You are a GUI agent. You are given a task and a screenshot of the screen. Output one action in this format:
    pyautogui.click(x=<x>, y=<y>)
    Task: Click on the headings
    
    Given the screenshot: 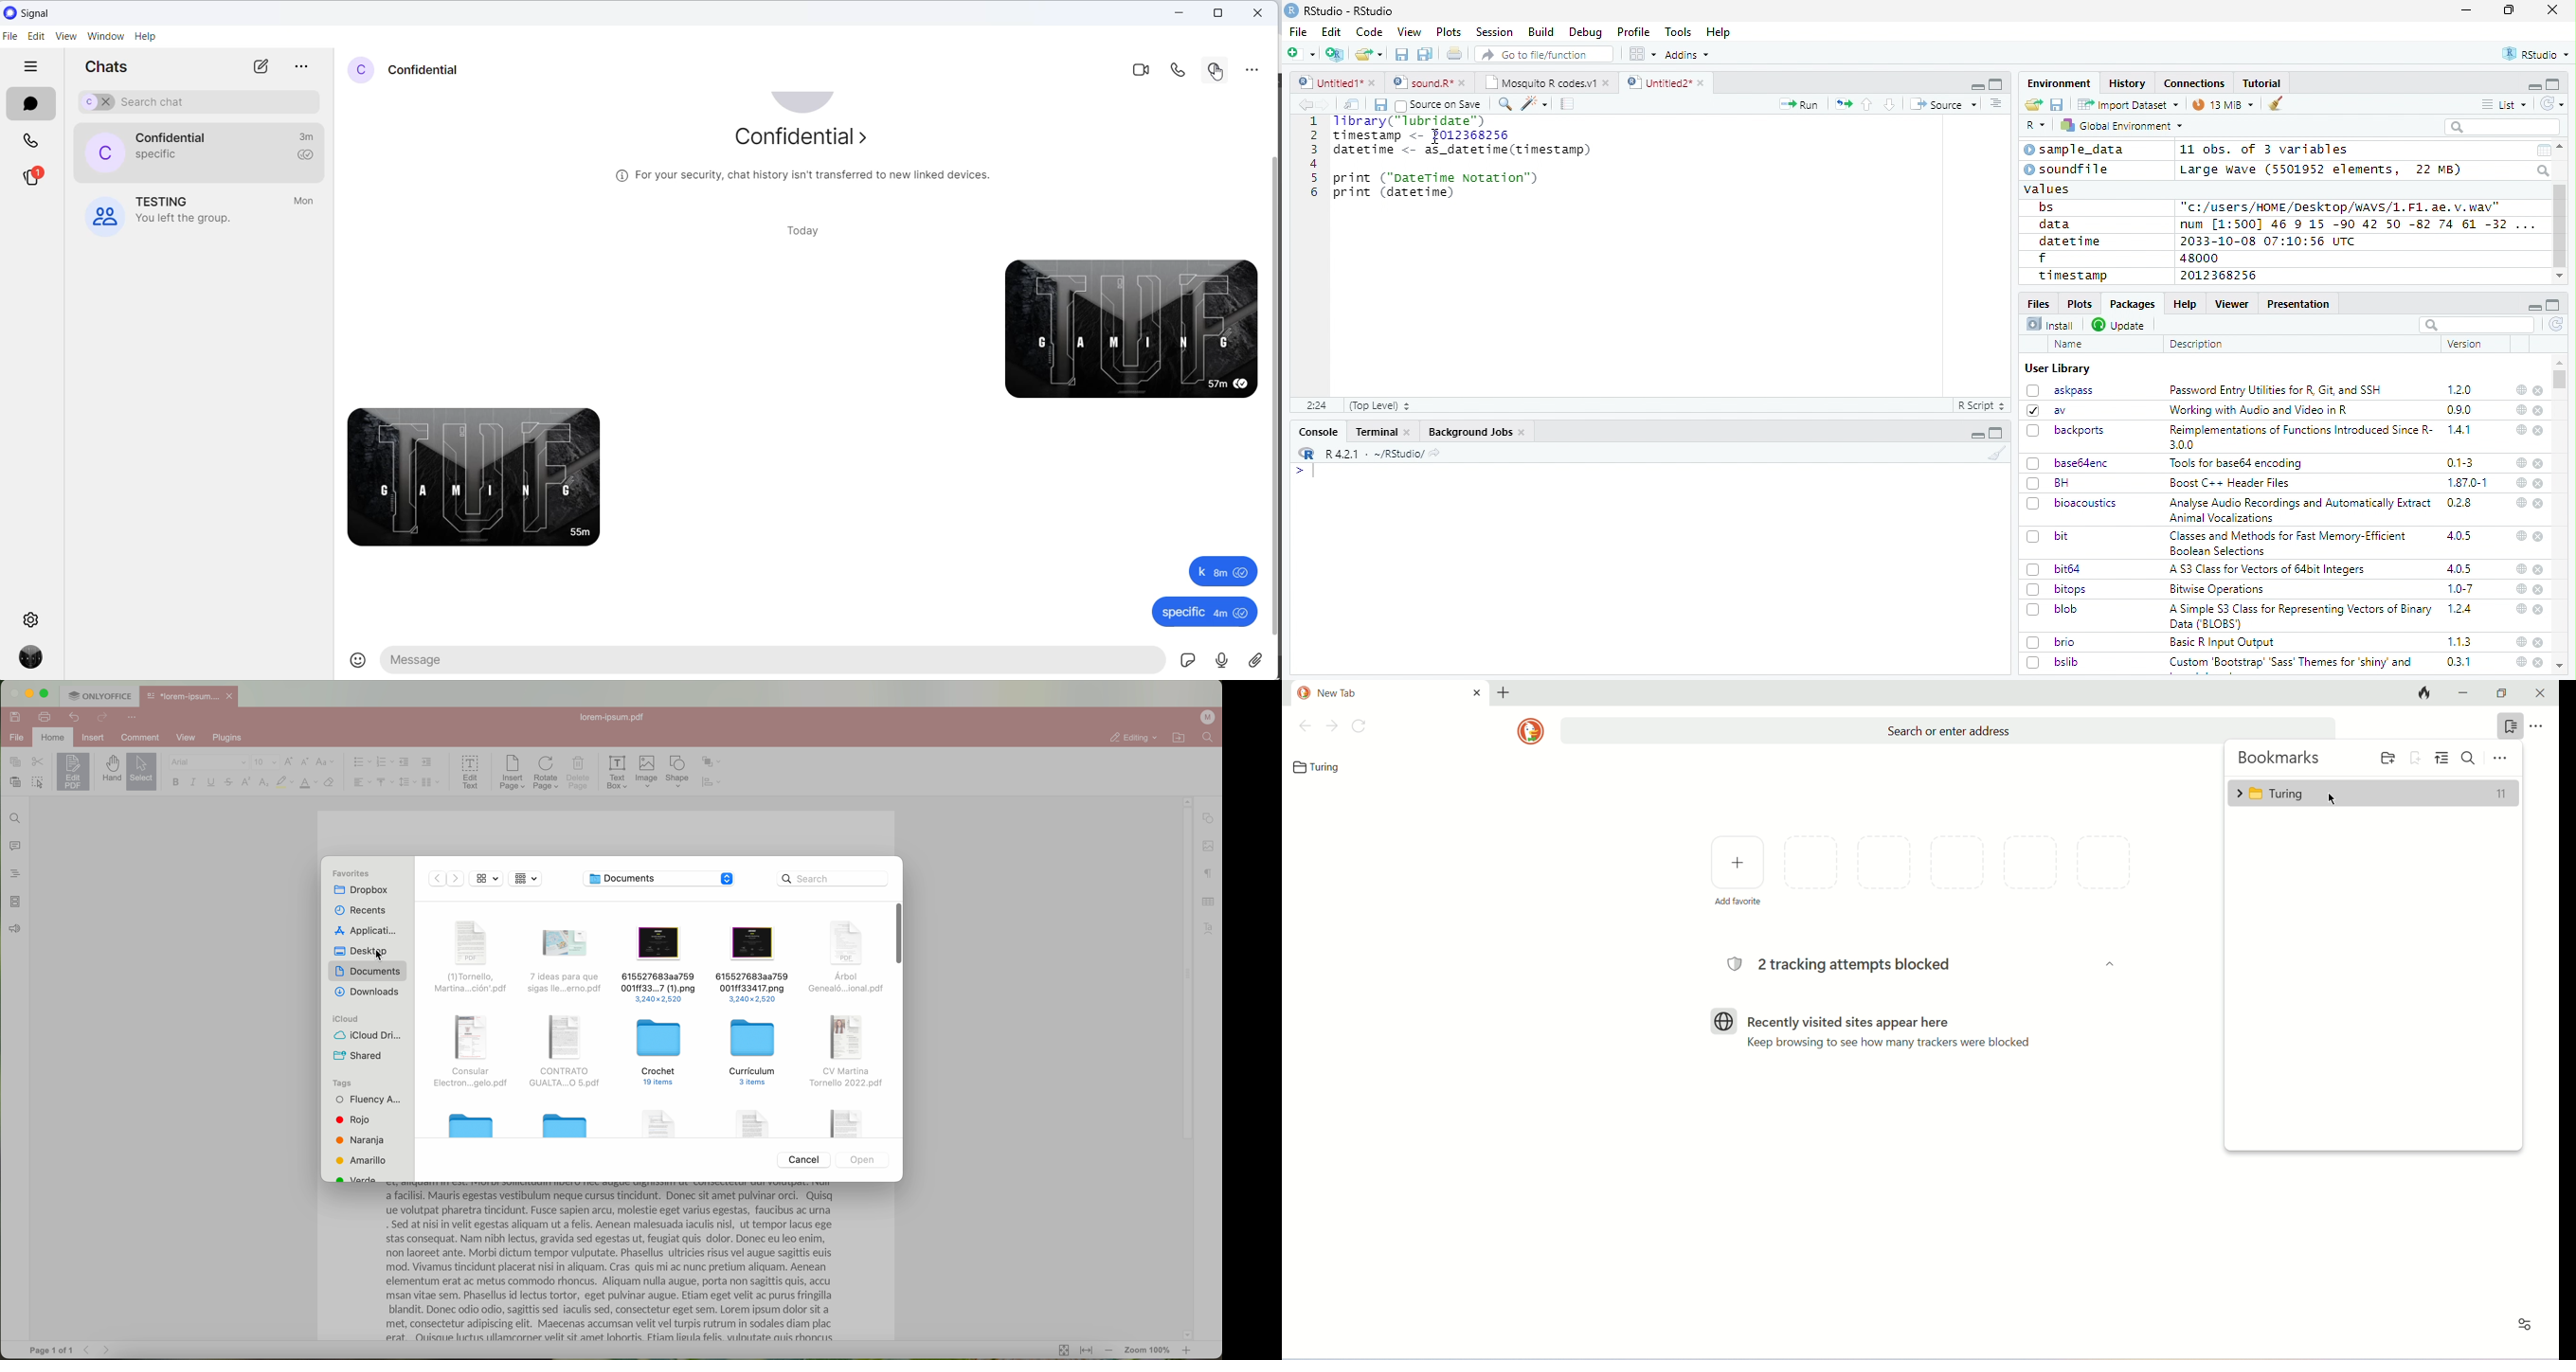 What is the action you would take?
    pyautogui.click(x=12, y=873)
    